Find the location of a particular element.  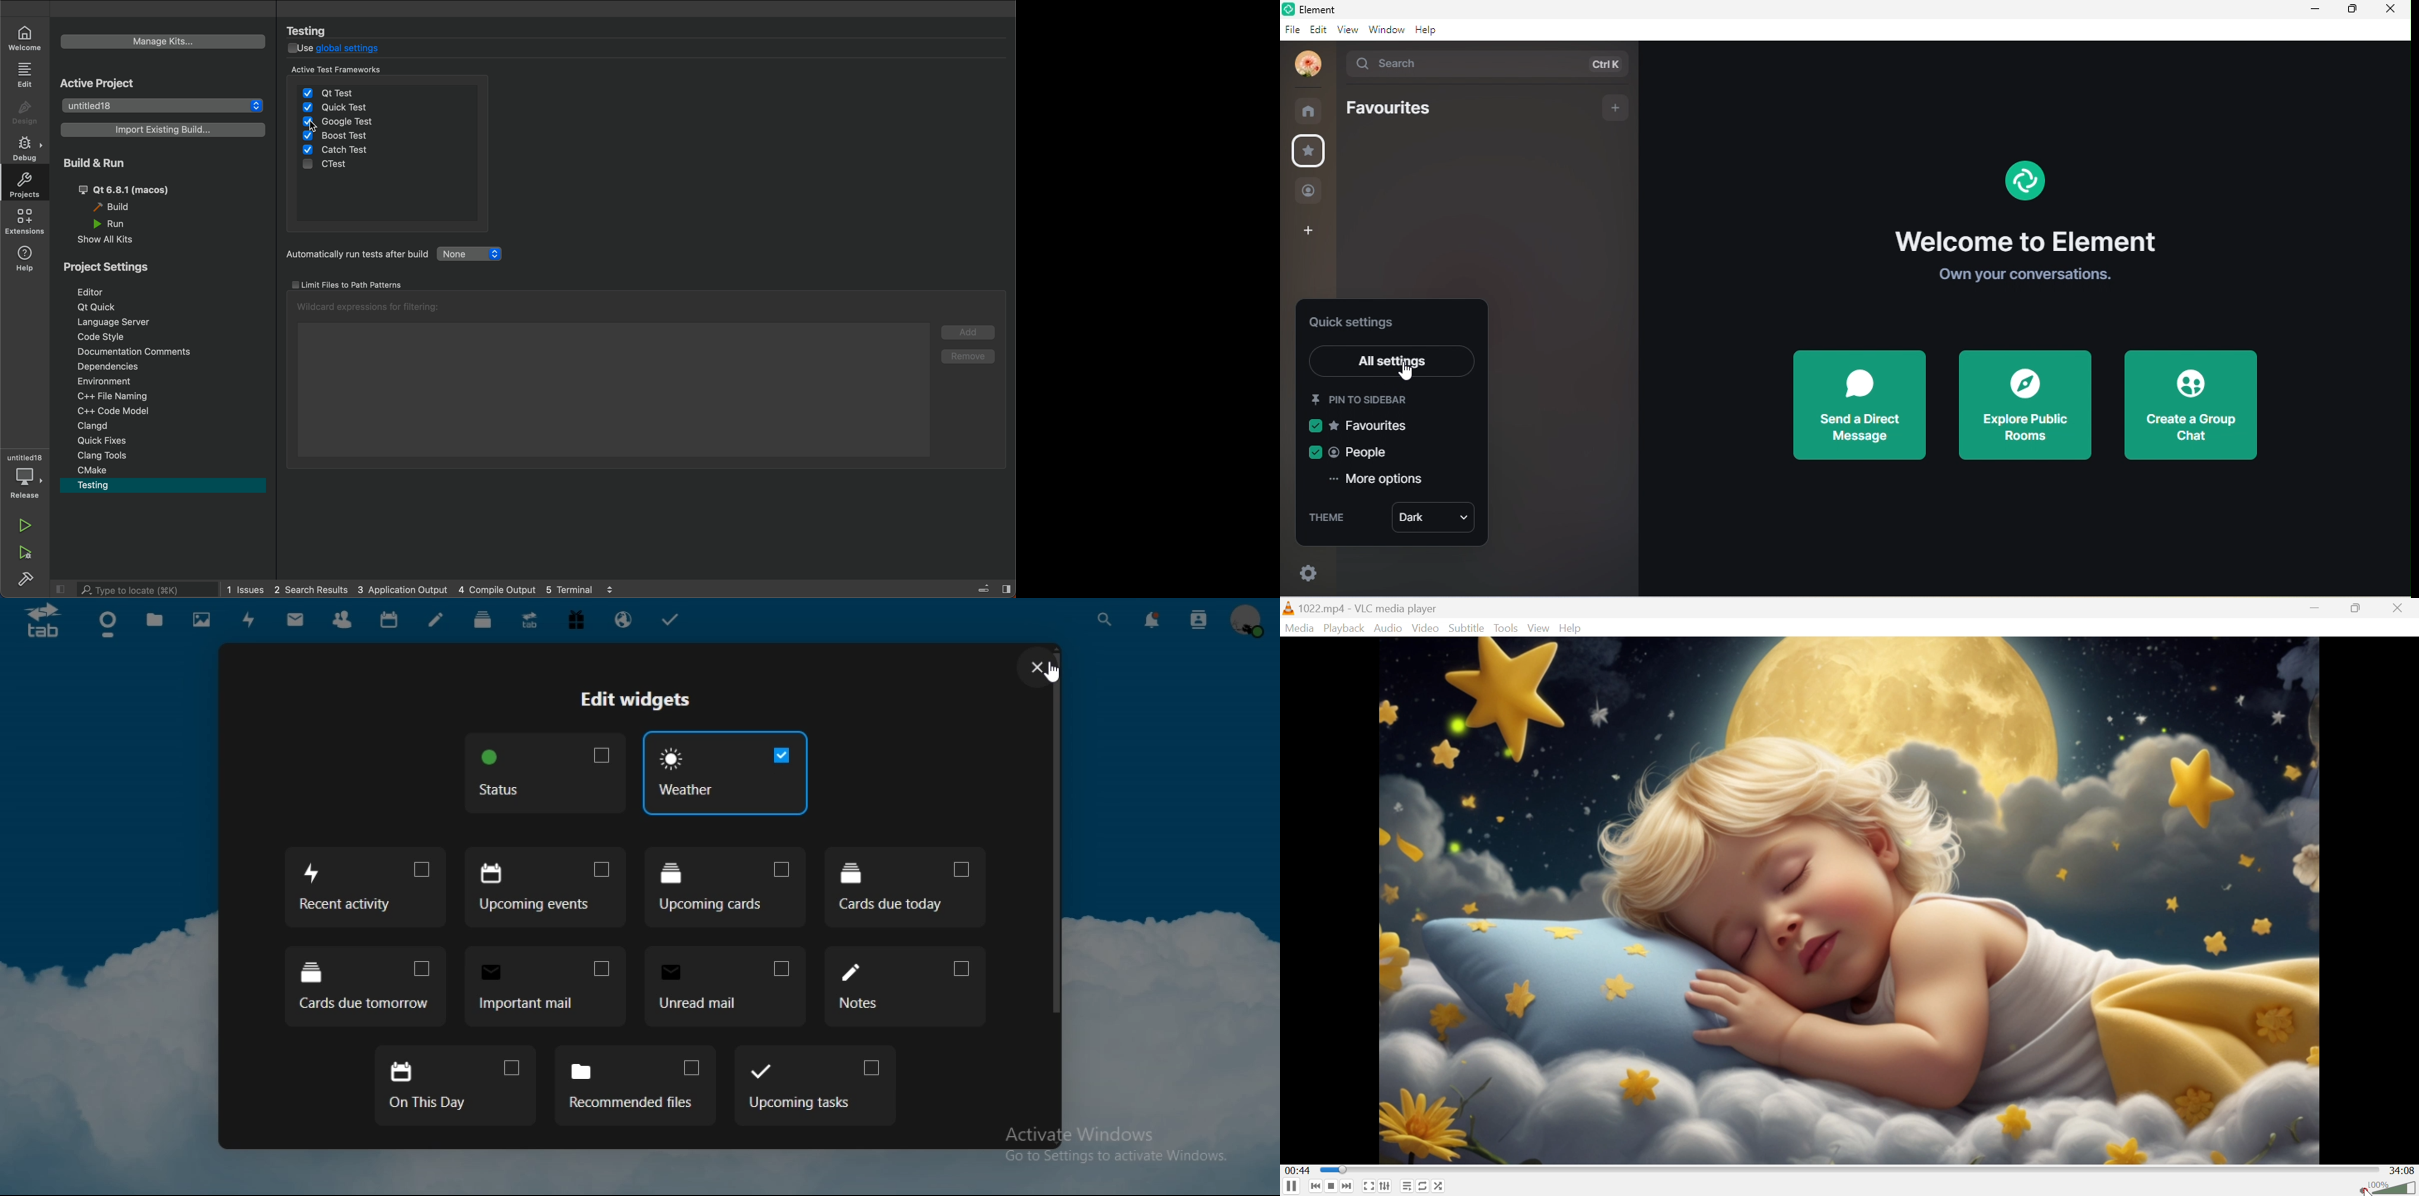

Volume is located at coordinates (2394, 1188).